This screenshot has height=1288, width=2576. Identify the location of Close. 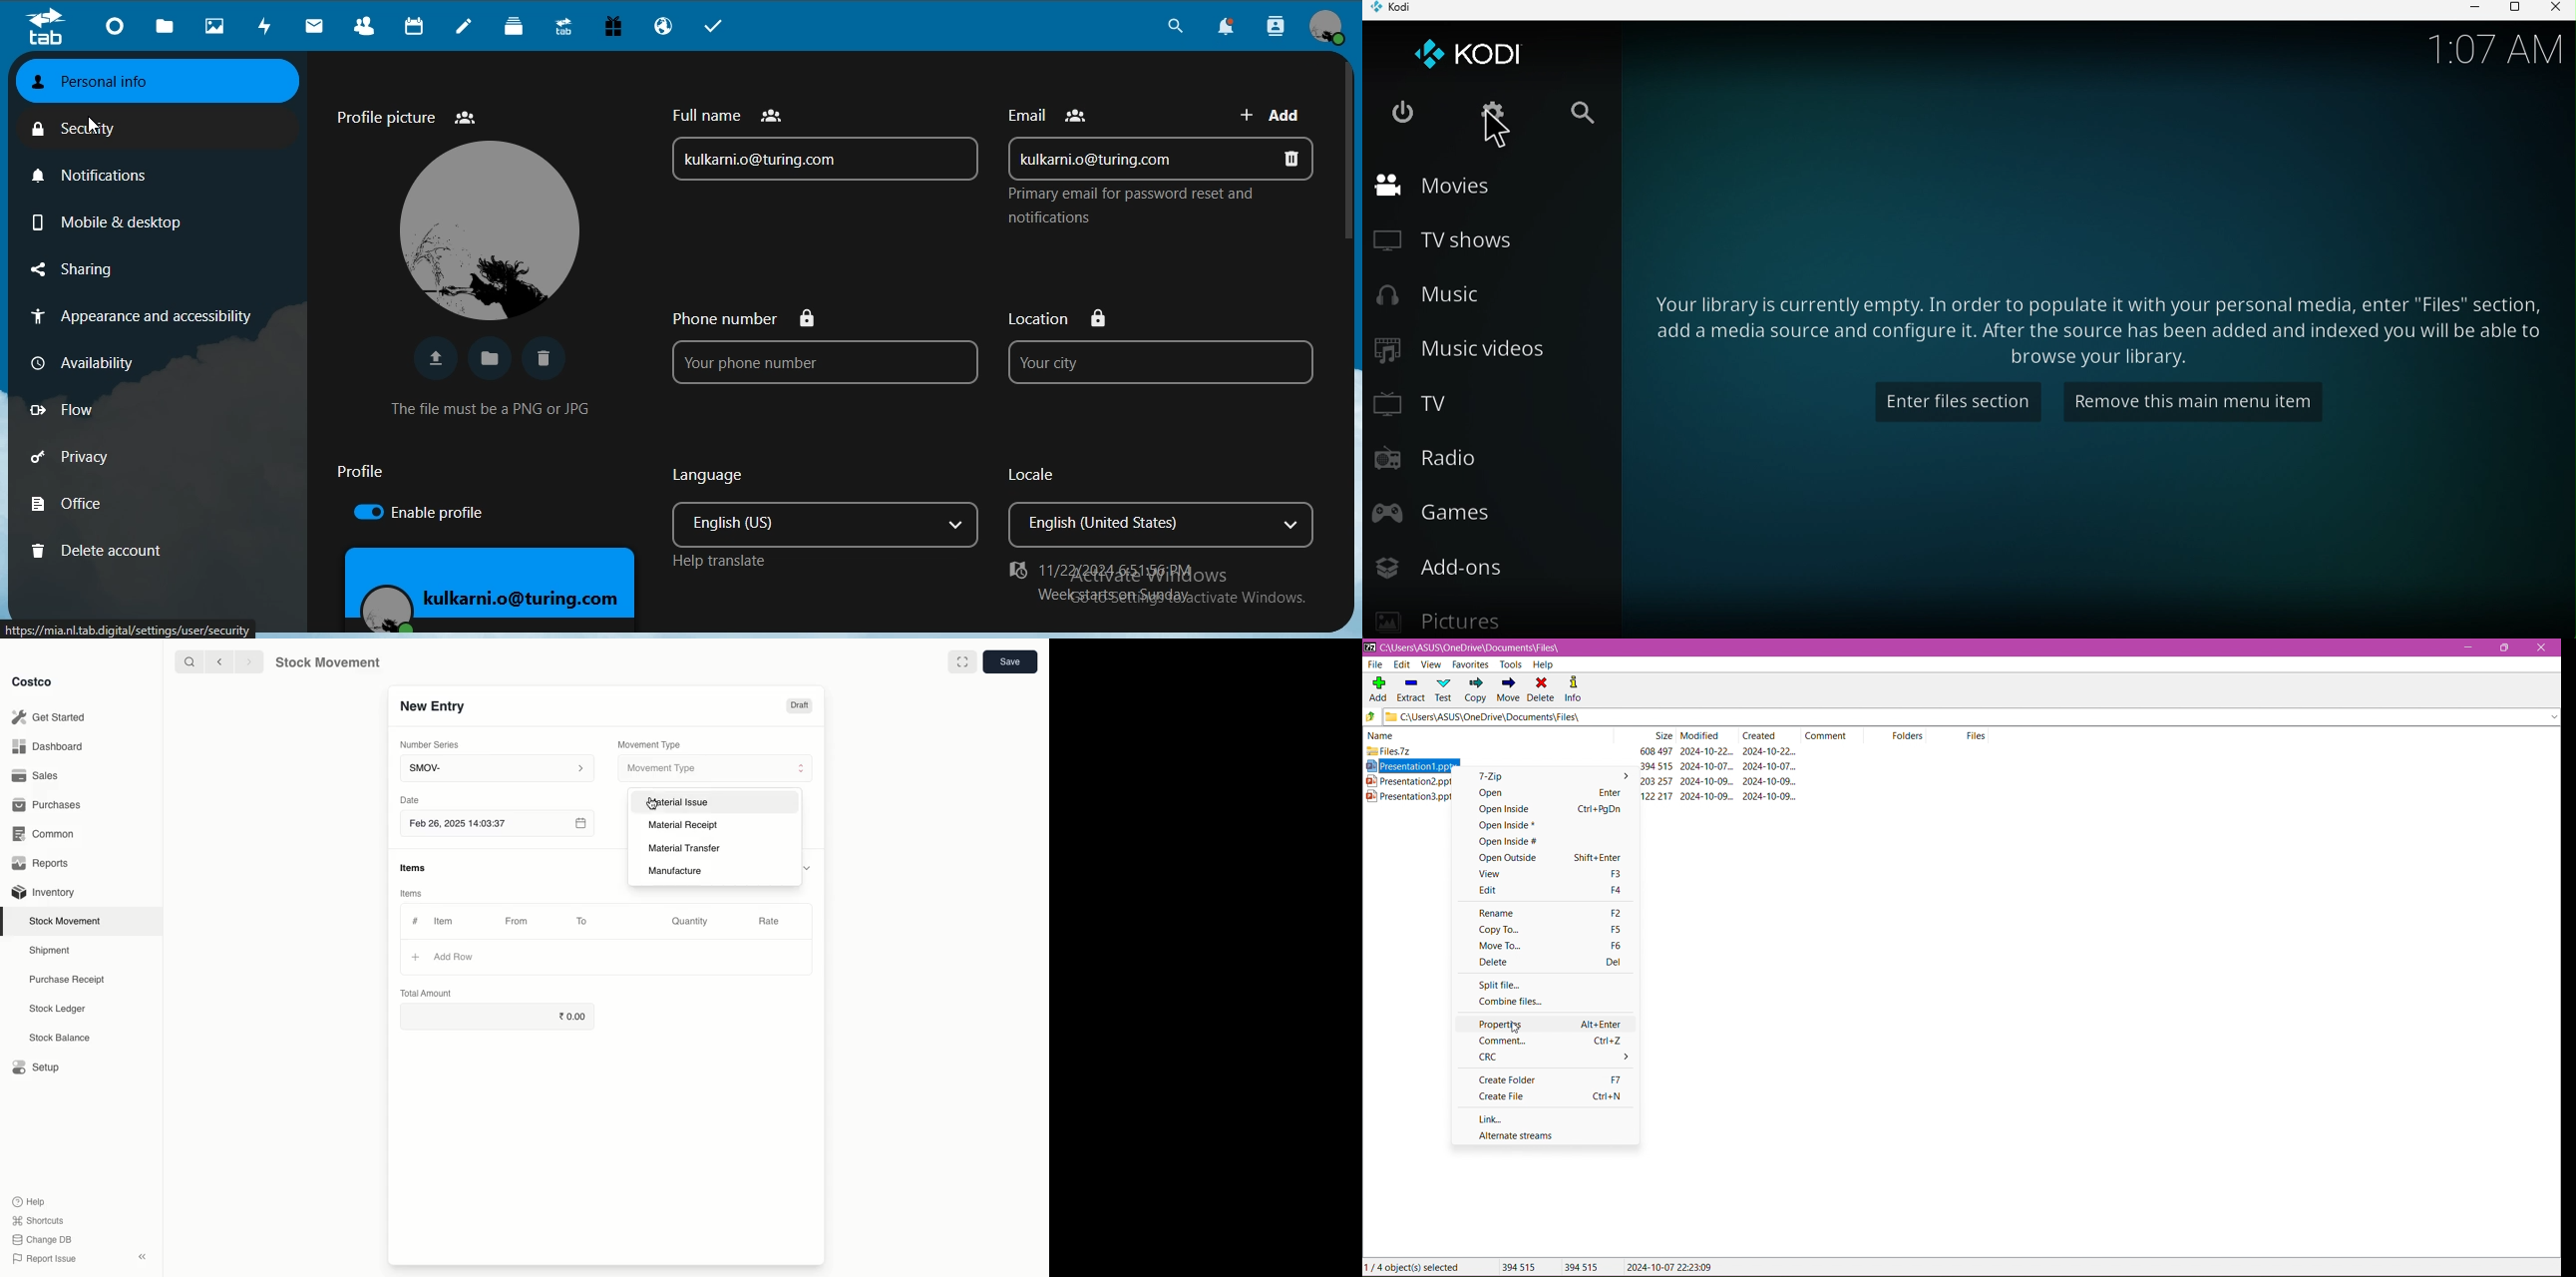
(2553, 10).